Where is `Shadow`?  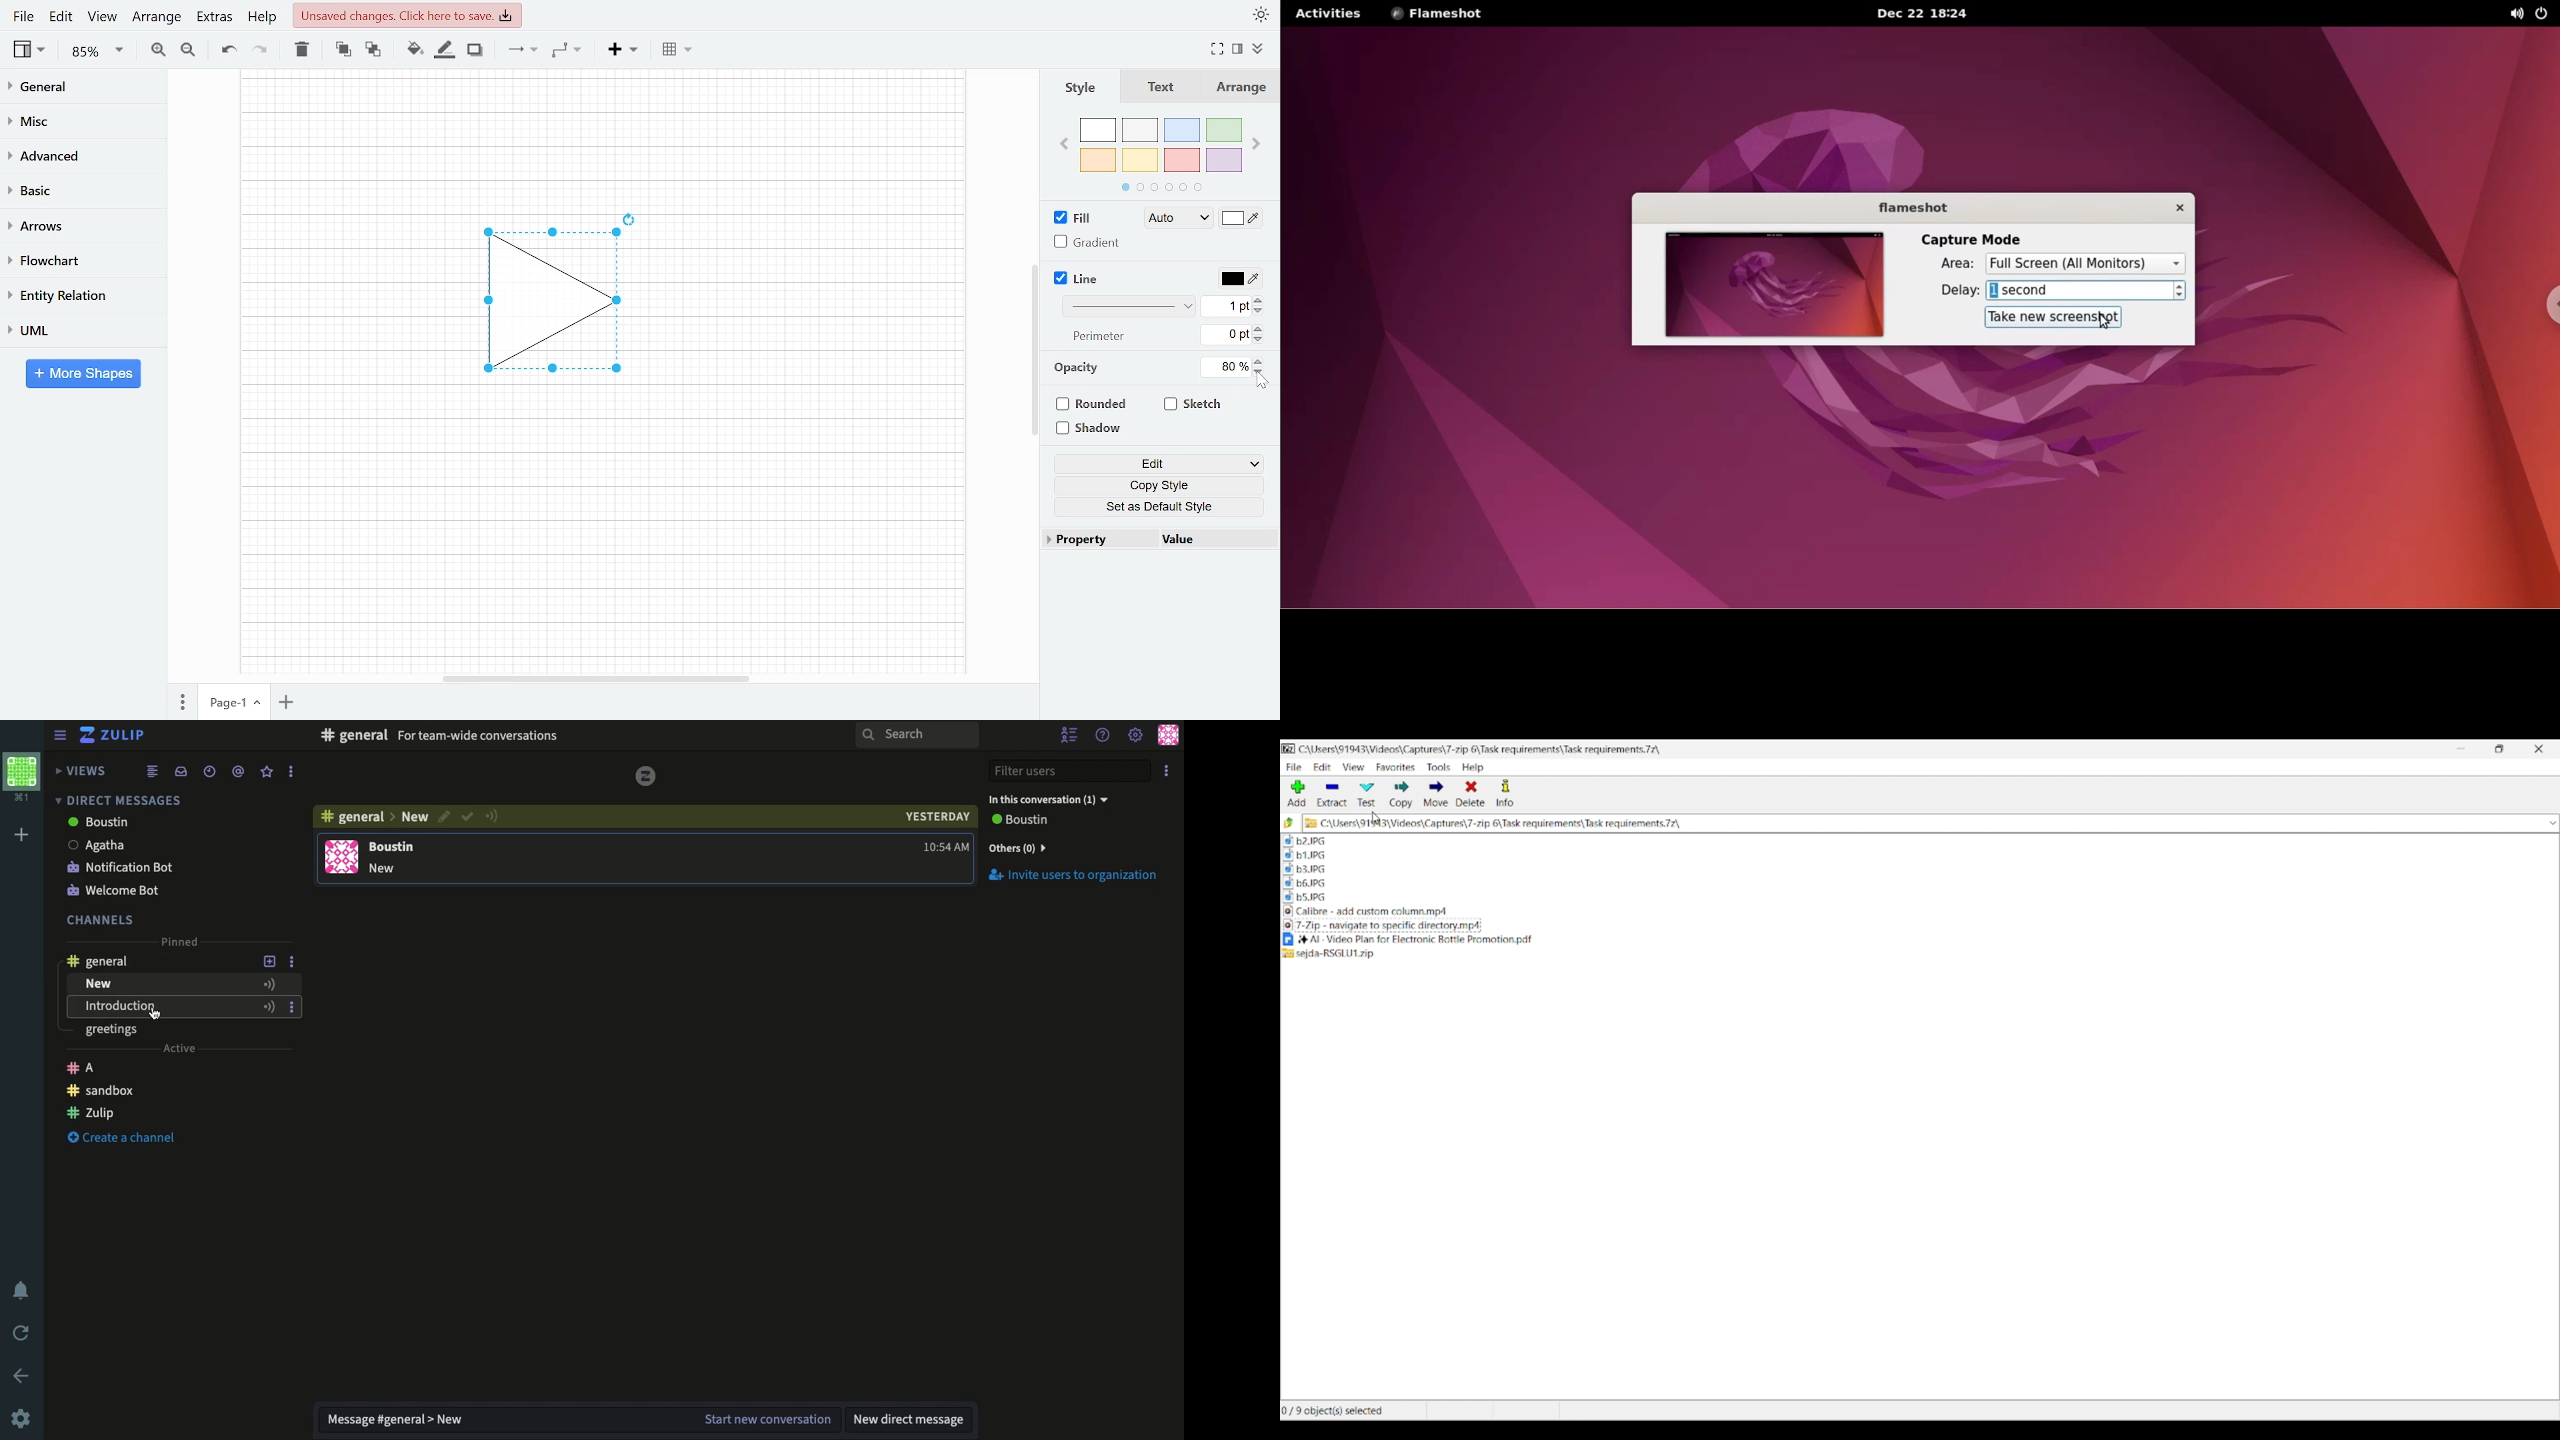
Shadow is located at coordinates (475, 50).